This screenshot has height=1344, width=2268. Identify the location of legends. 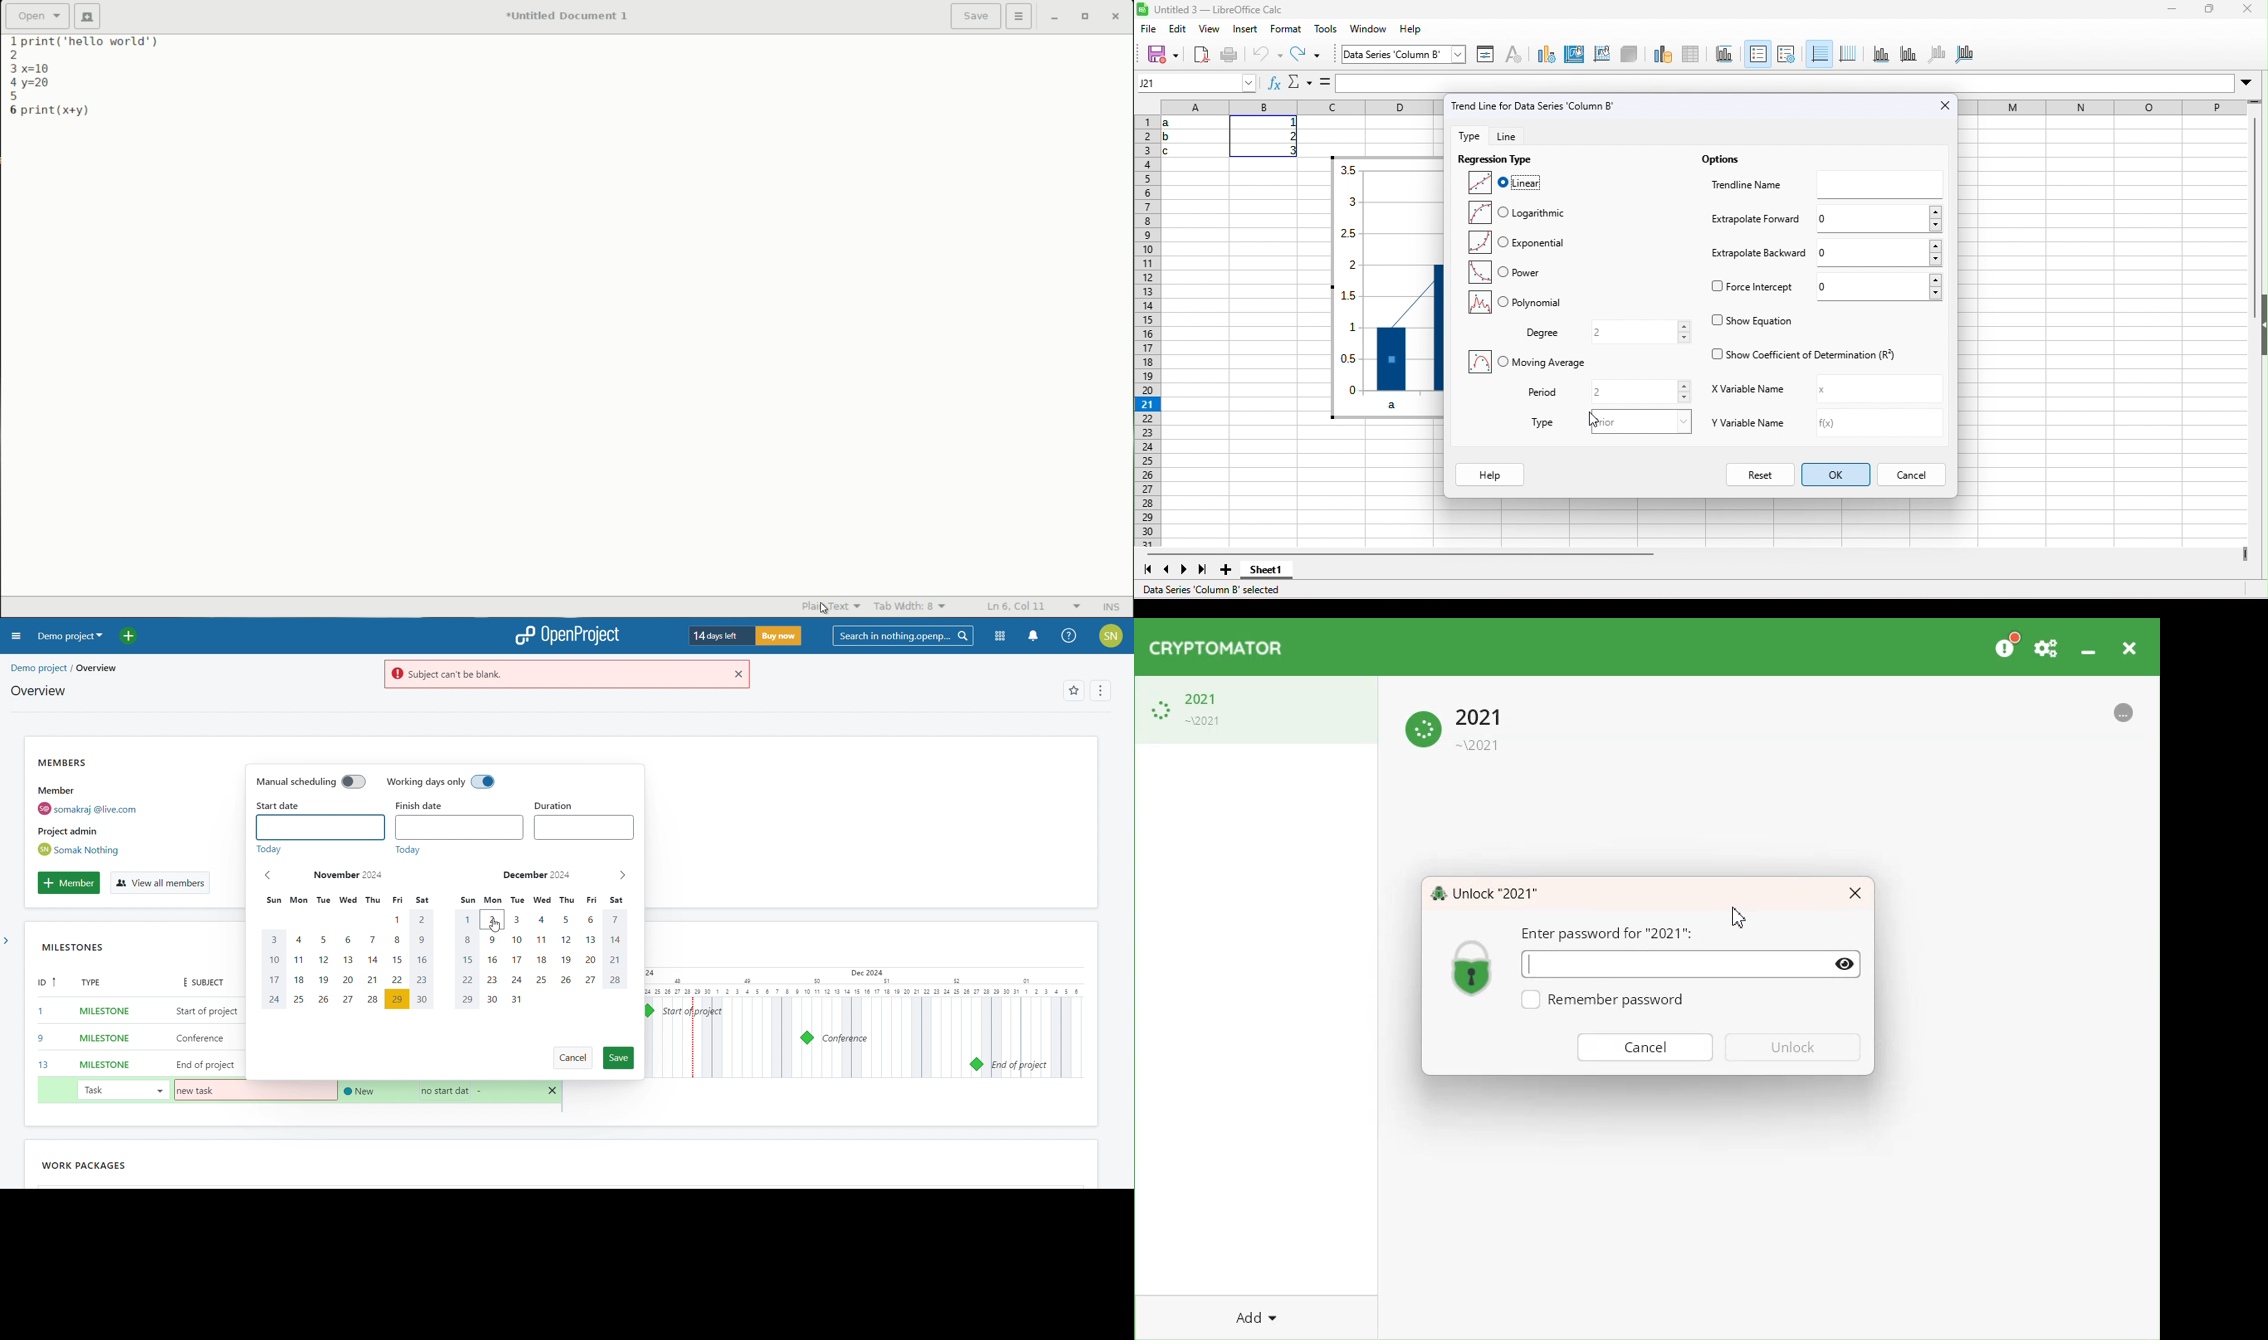
(1787, 53).